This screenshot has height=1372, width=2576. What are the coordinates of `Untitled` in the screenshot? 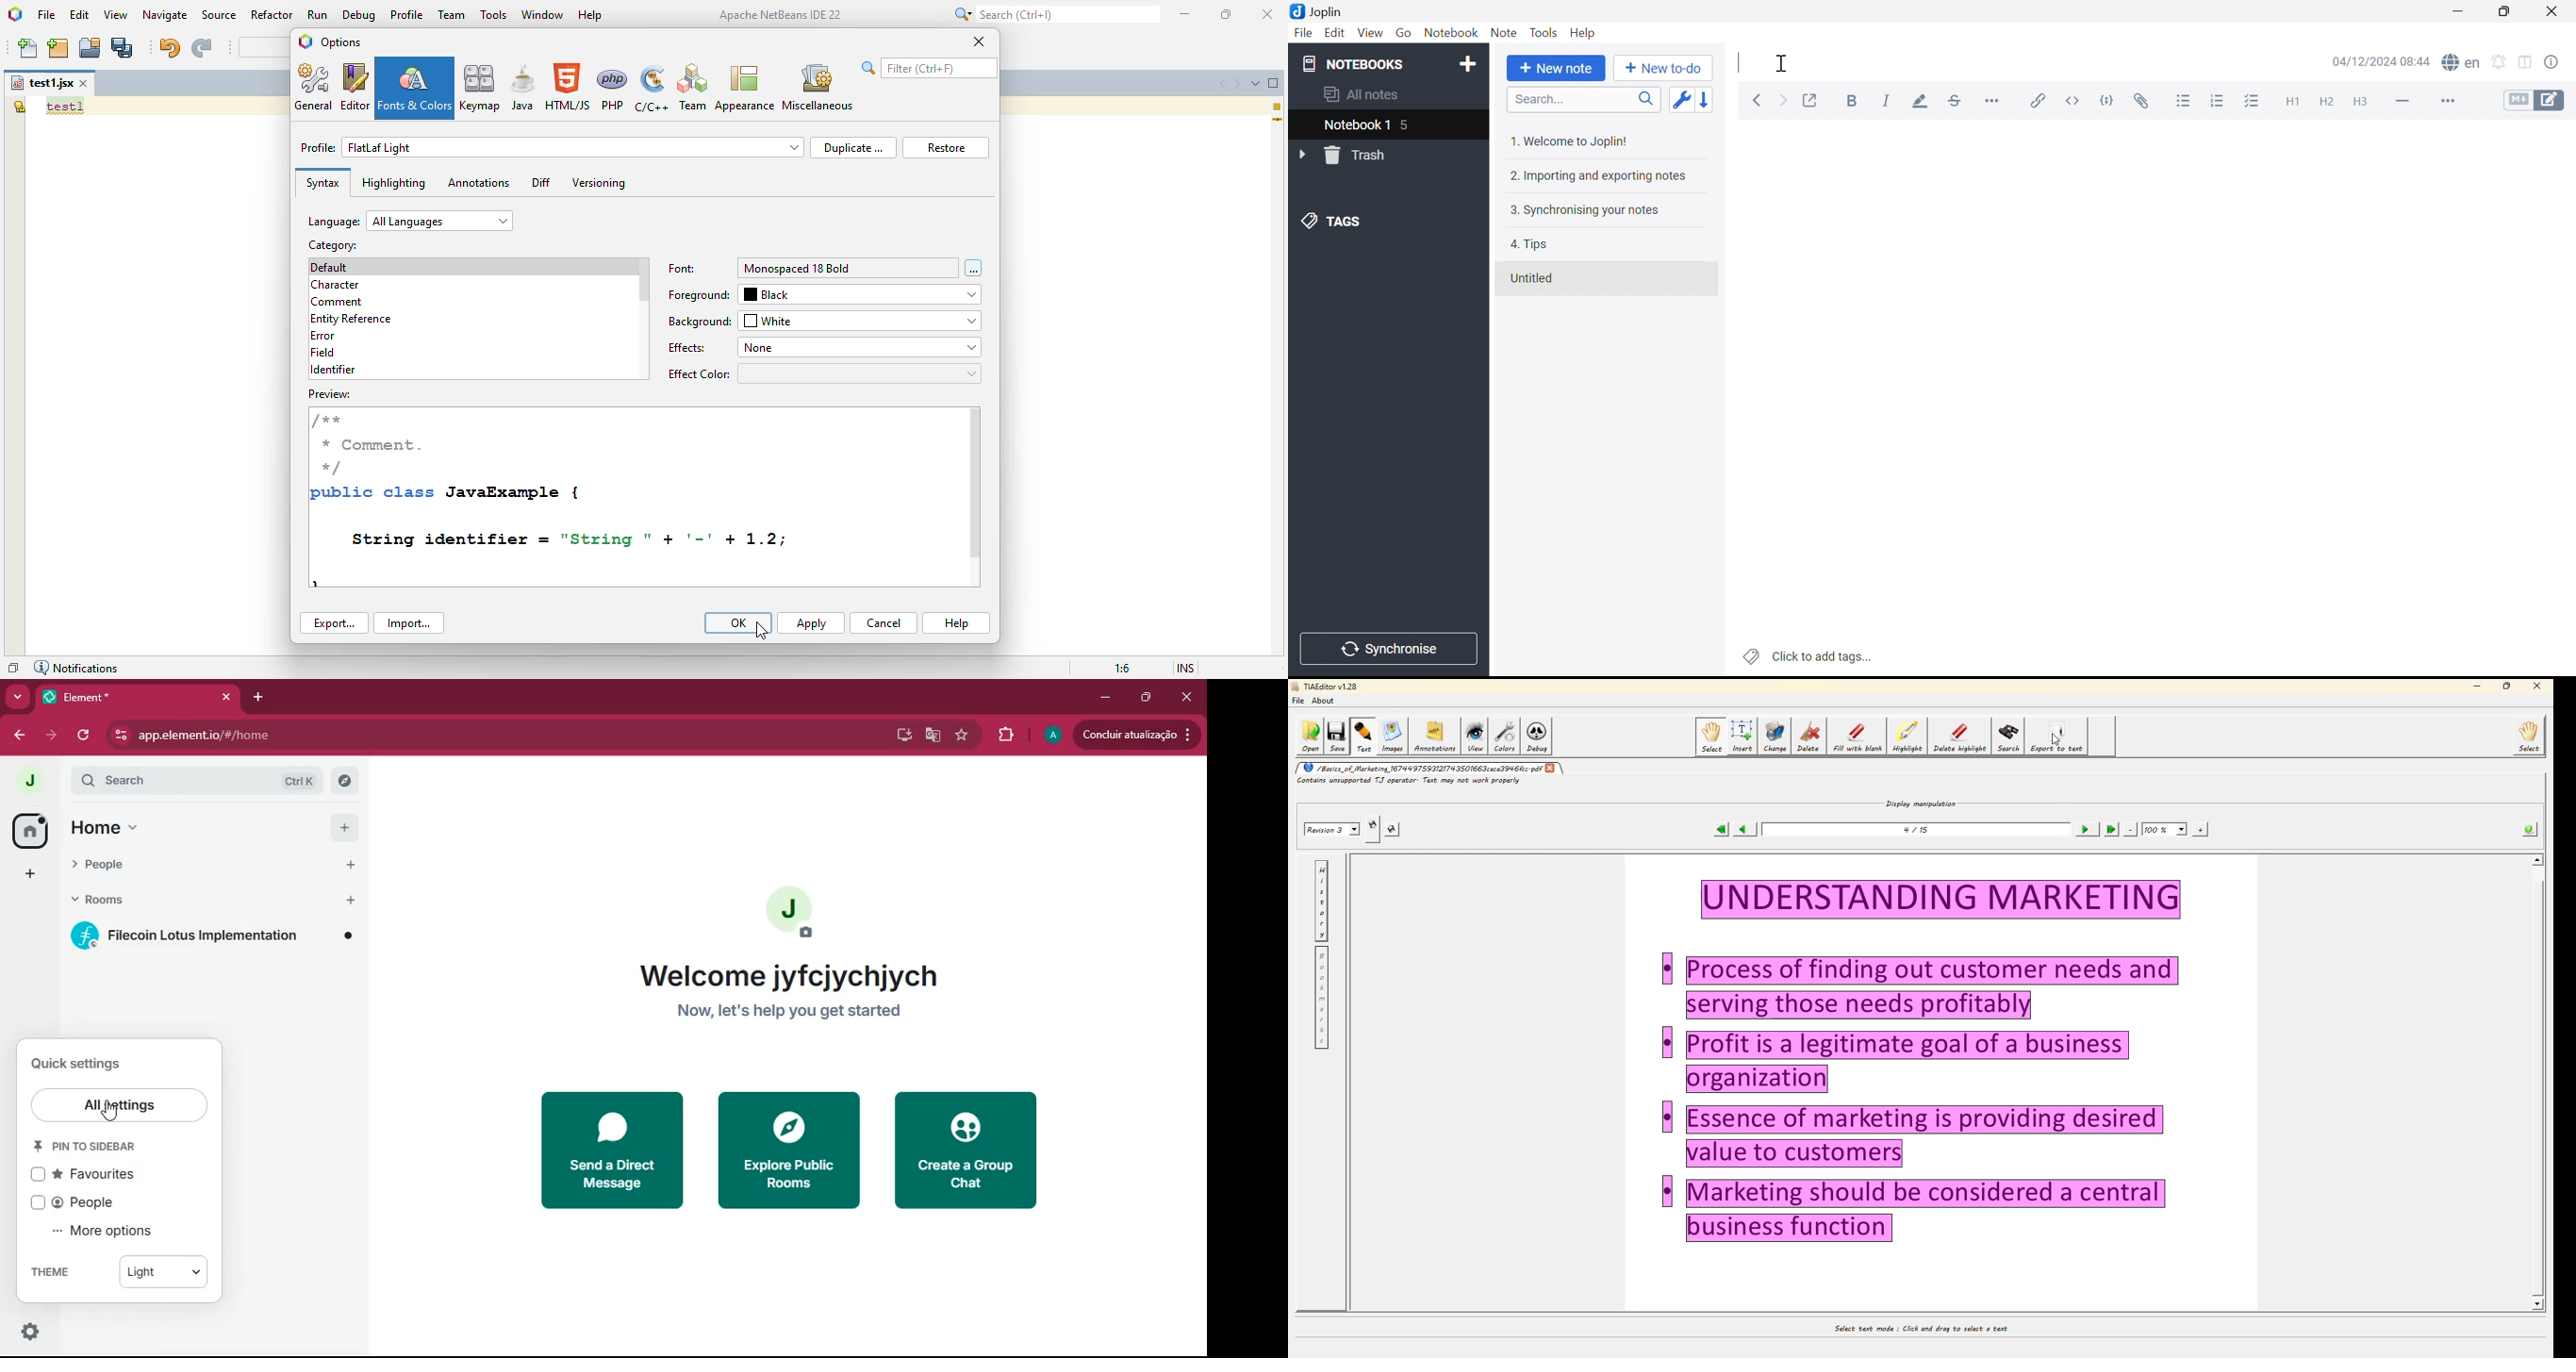 It's located at (1536, 278).